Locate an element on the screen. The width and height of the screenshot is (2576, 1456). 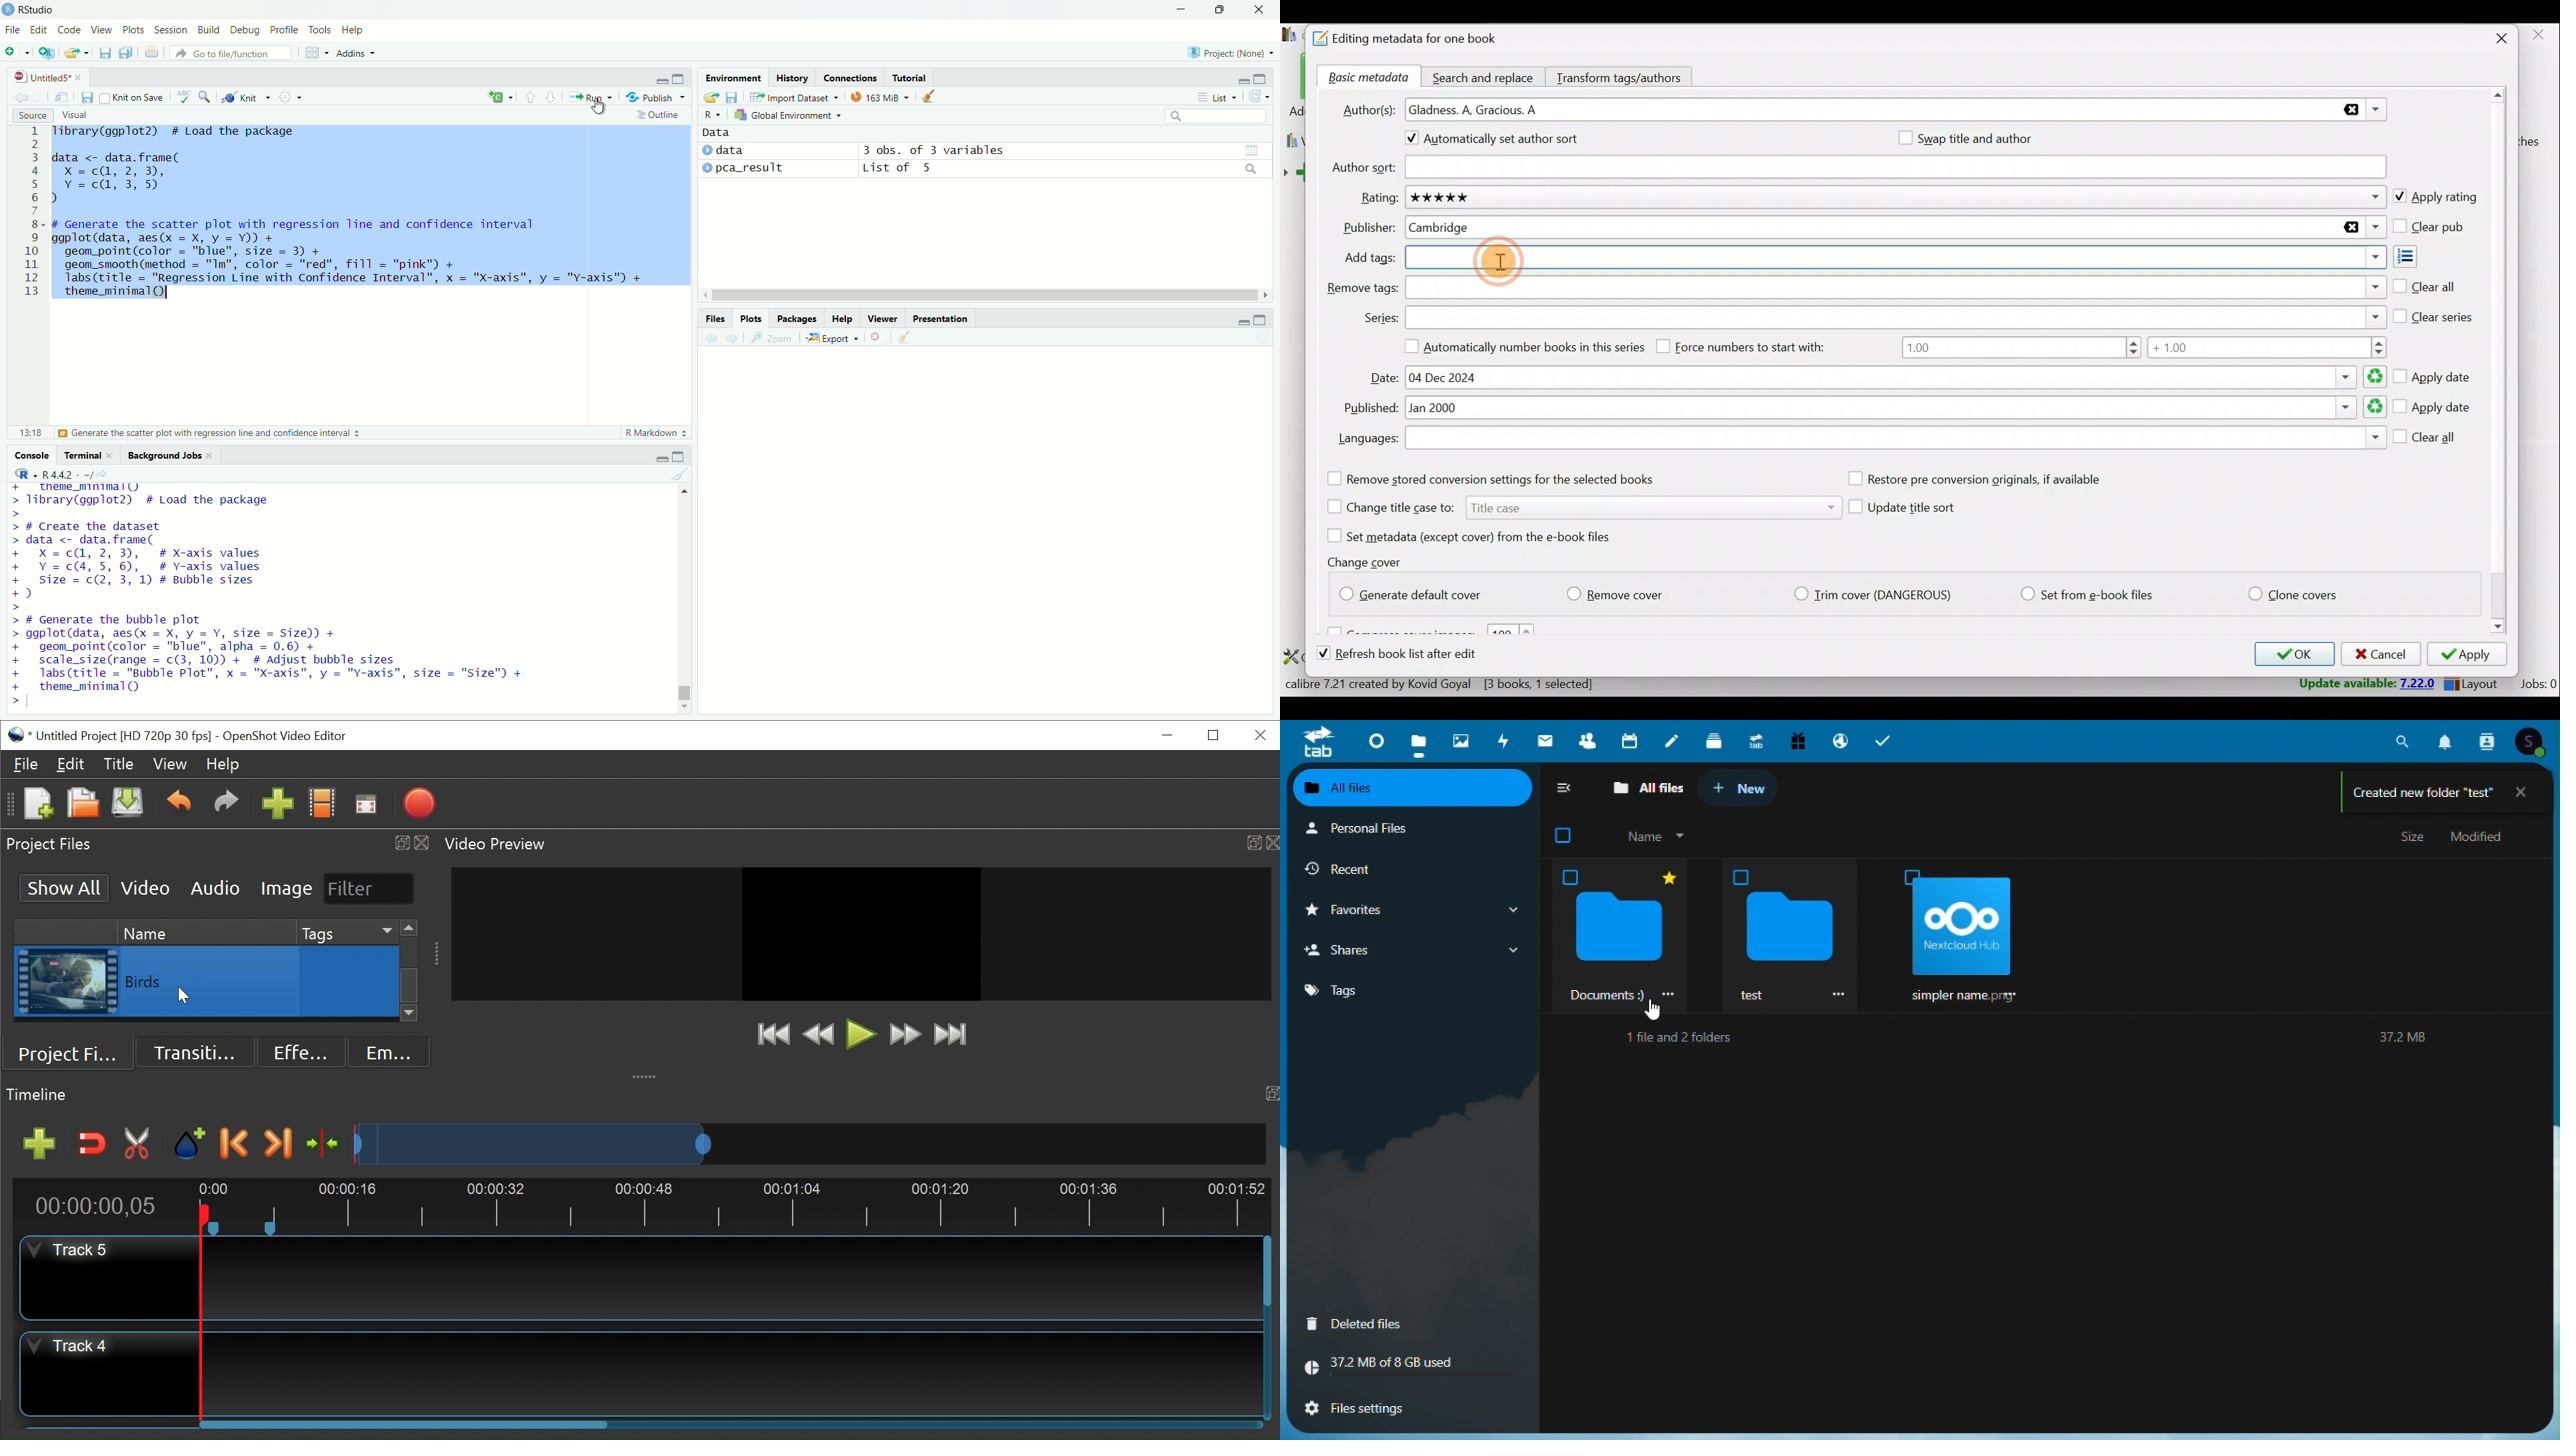
Export is located at coordinates (833, 337).